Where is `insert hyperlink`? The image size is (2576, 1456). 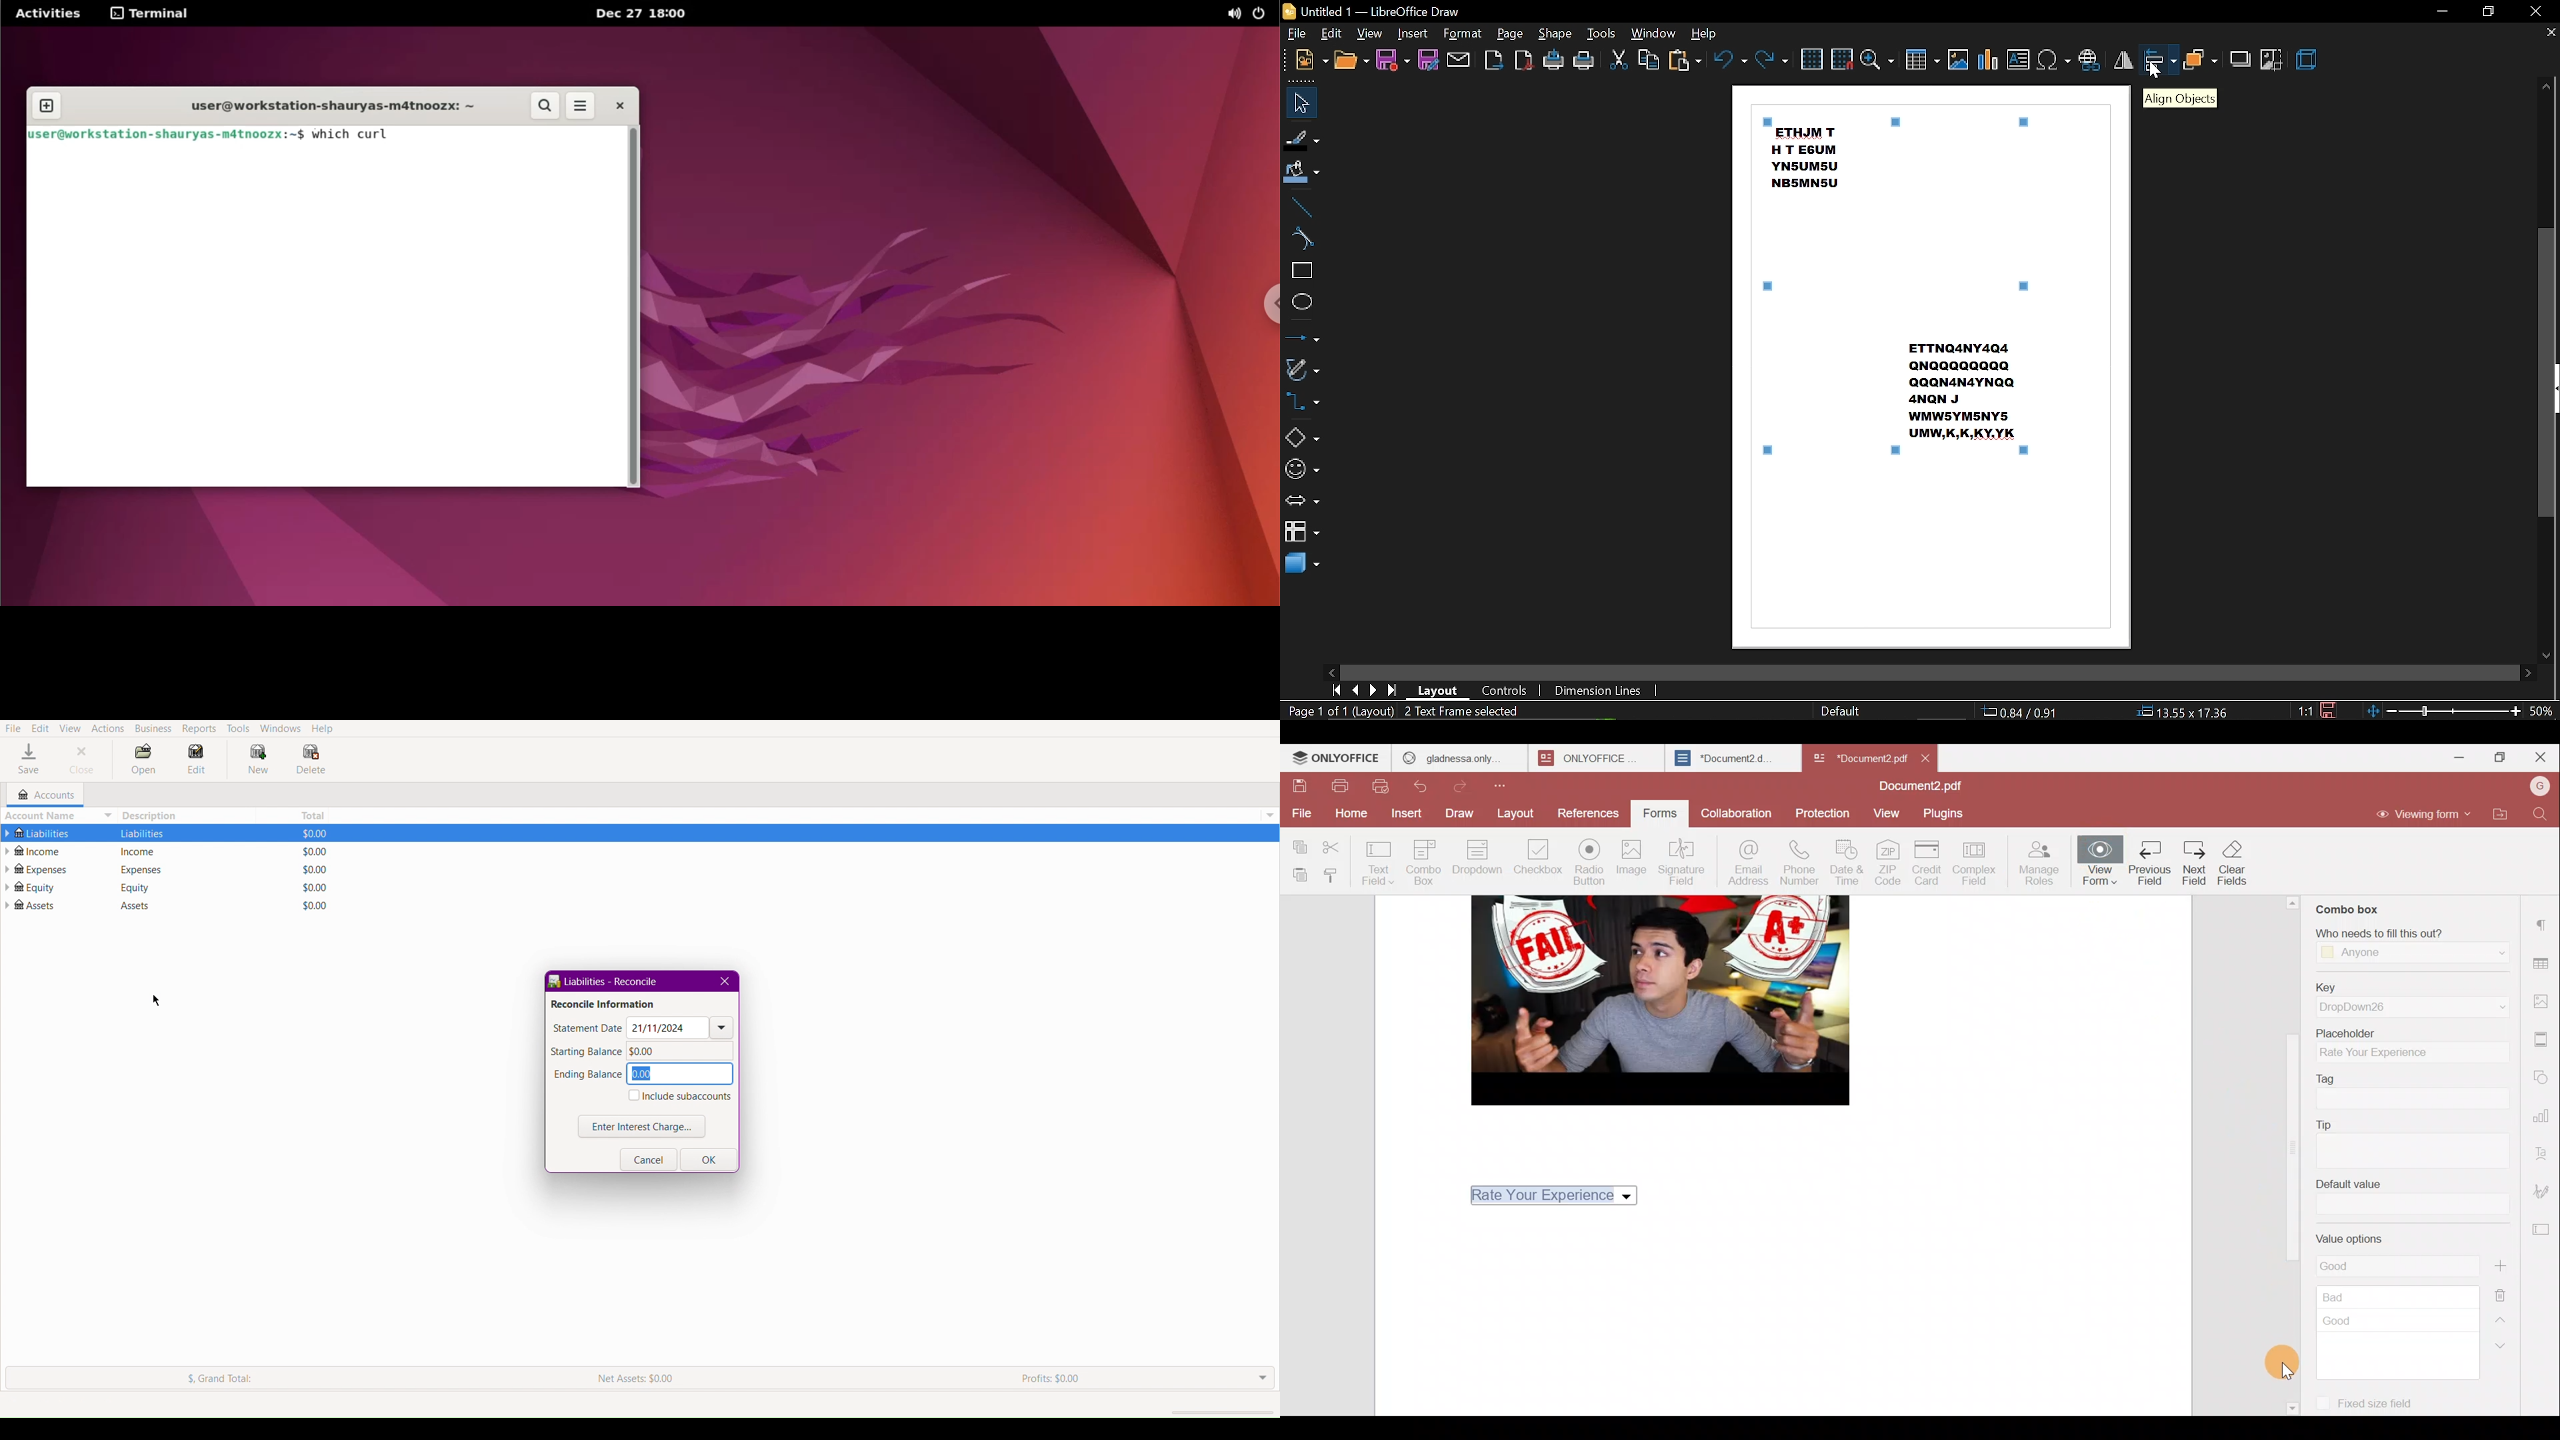
insert hyperlink is located at coordinates (2090, 58).